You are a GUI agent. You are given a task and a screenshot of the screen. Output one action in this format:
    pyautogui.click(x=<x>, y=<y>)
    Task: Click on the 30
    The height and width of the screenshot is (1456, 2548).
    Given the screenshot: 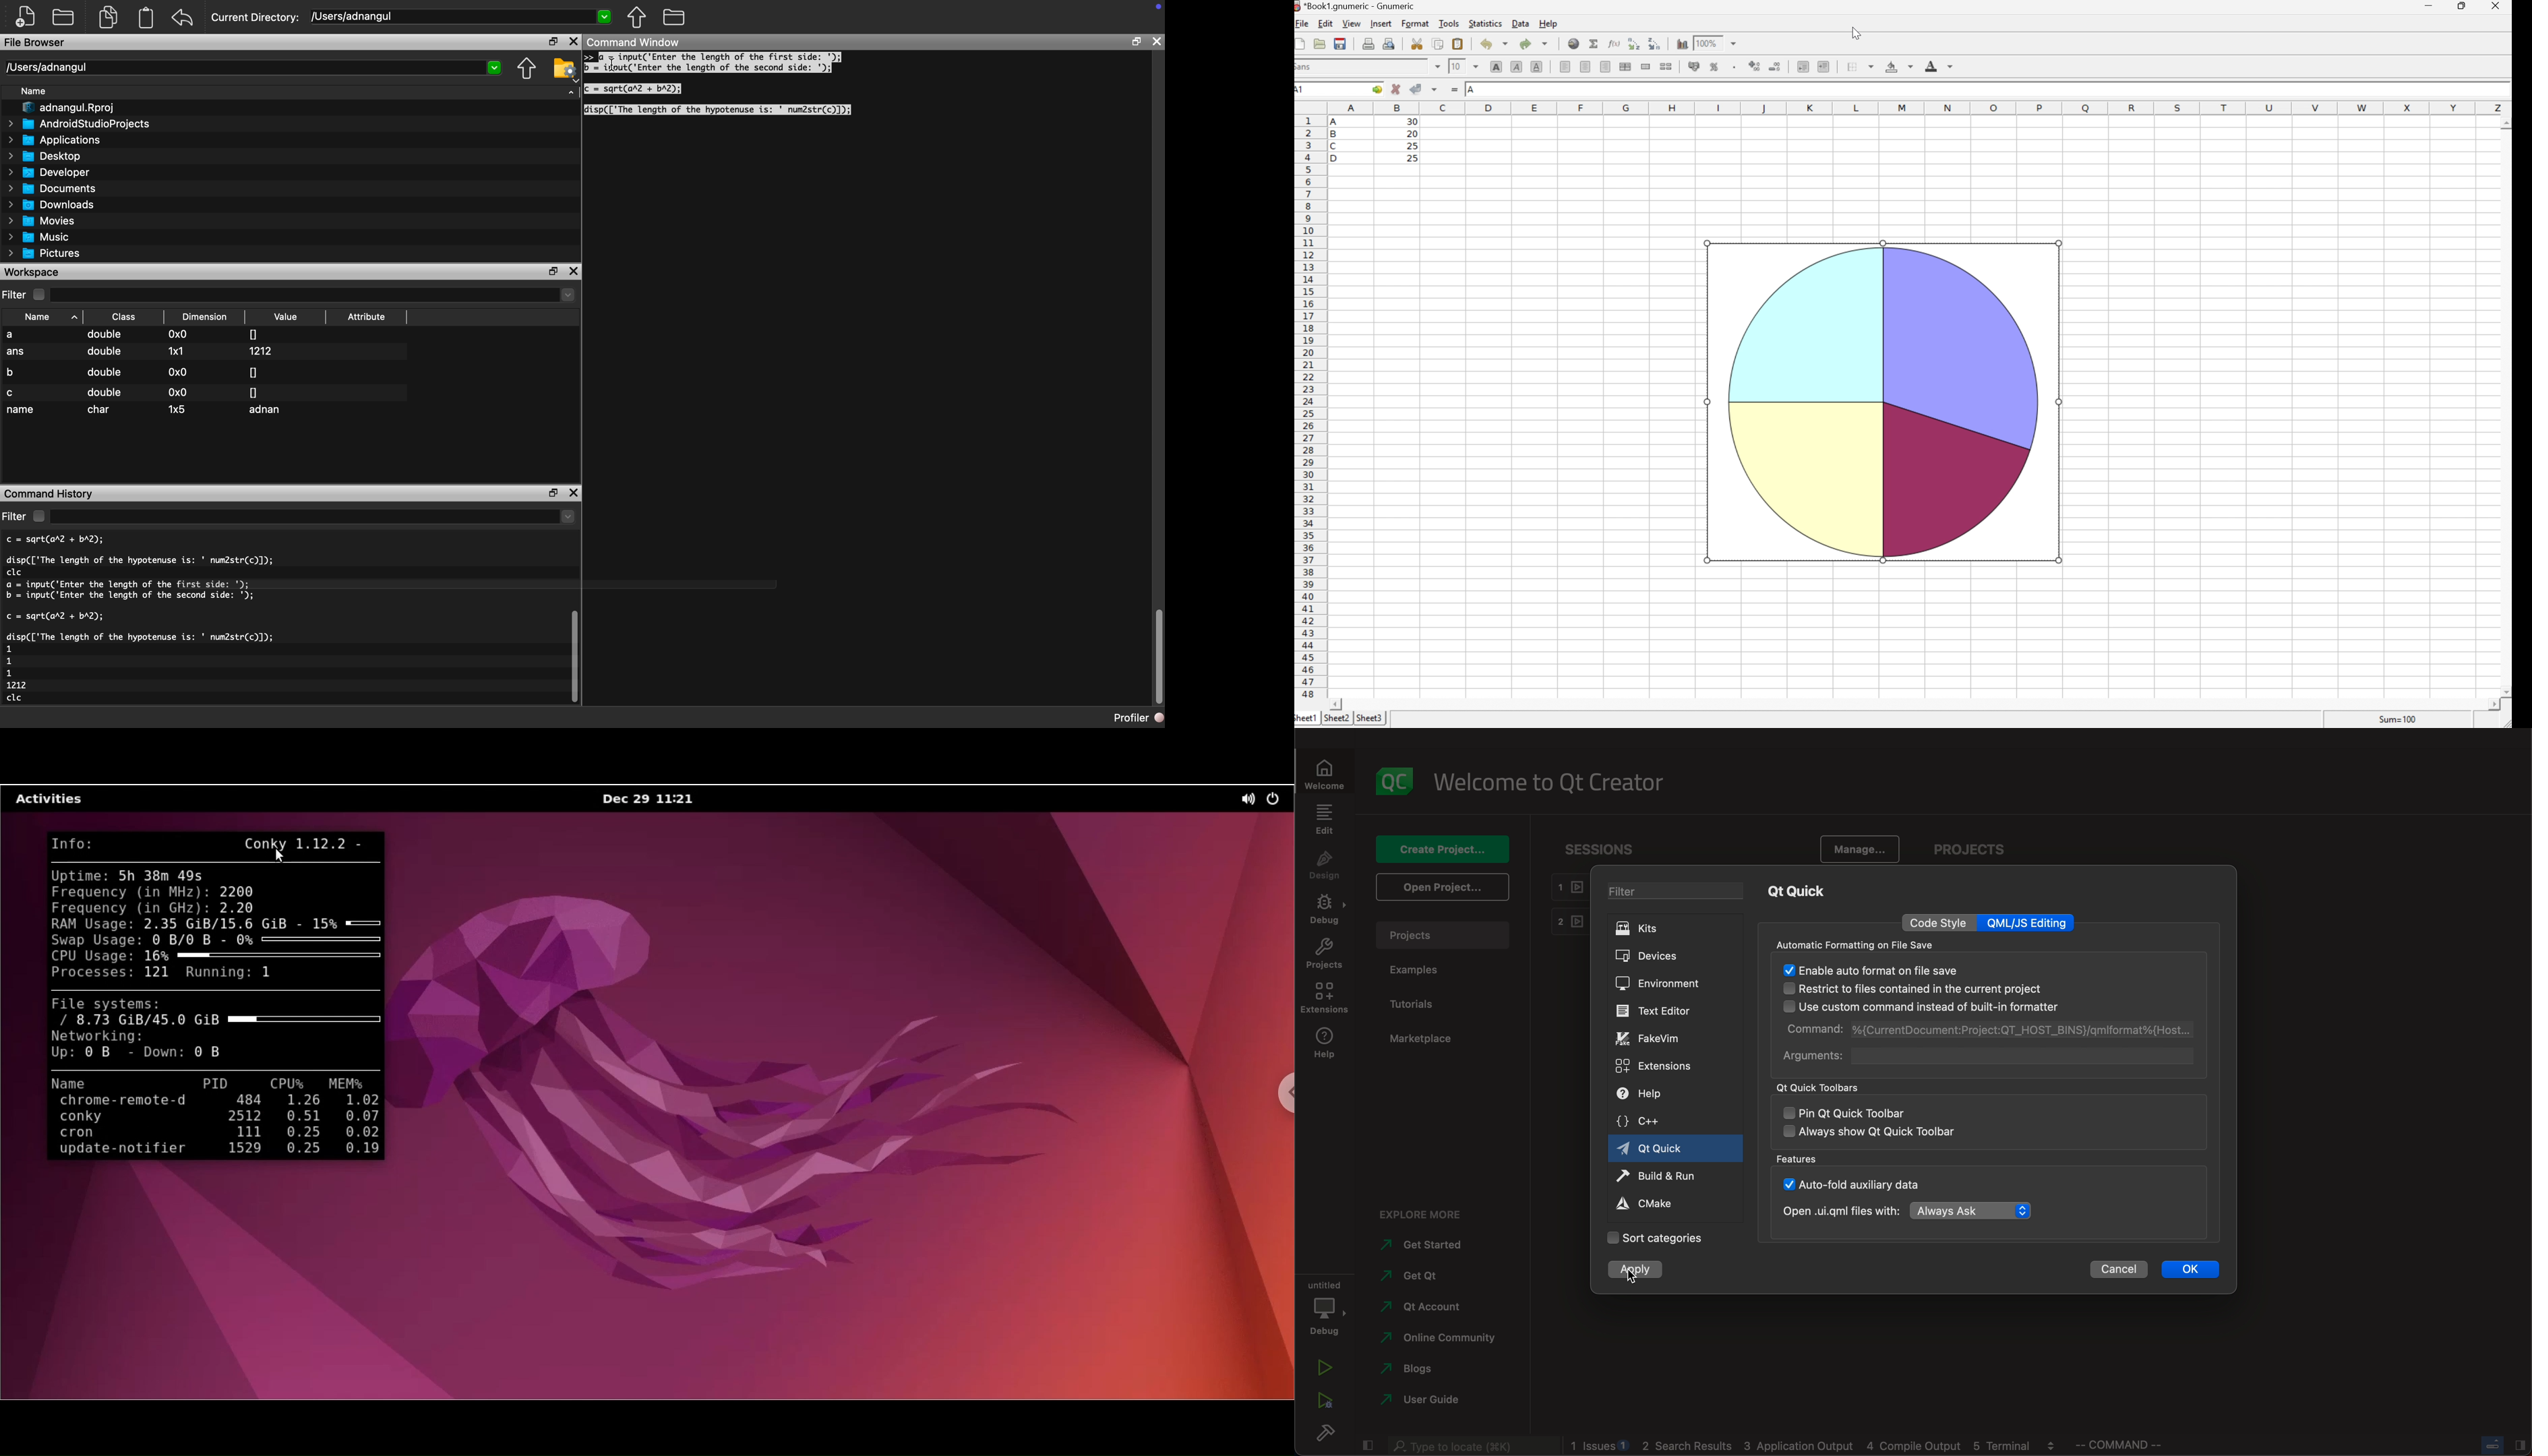 What is the action you would take?
    pyautogui.click(x=1411, y=123)
    